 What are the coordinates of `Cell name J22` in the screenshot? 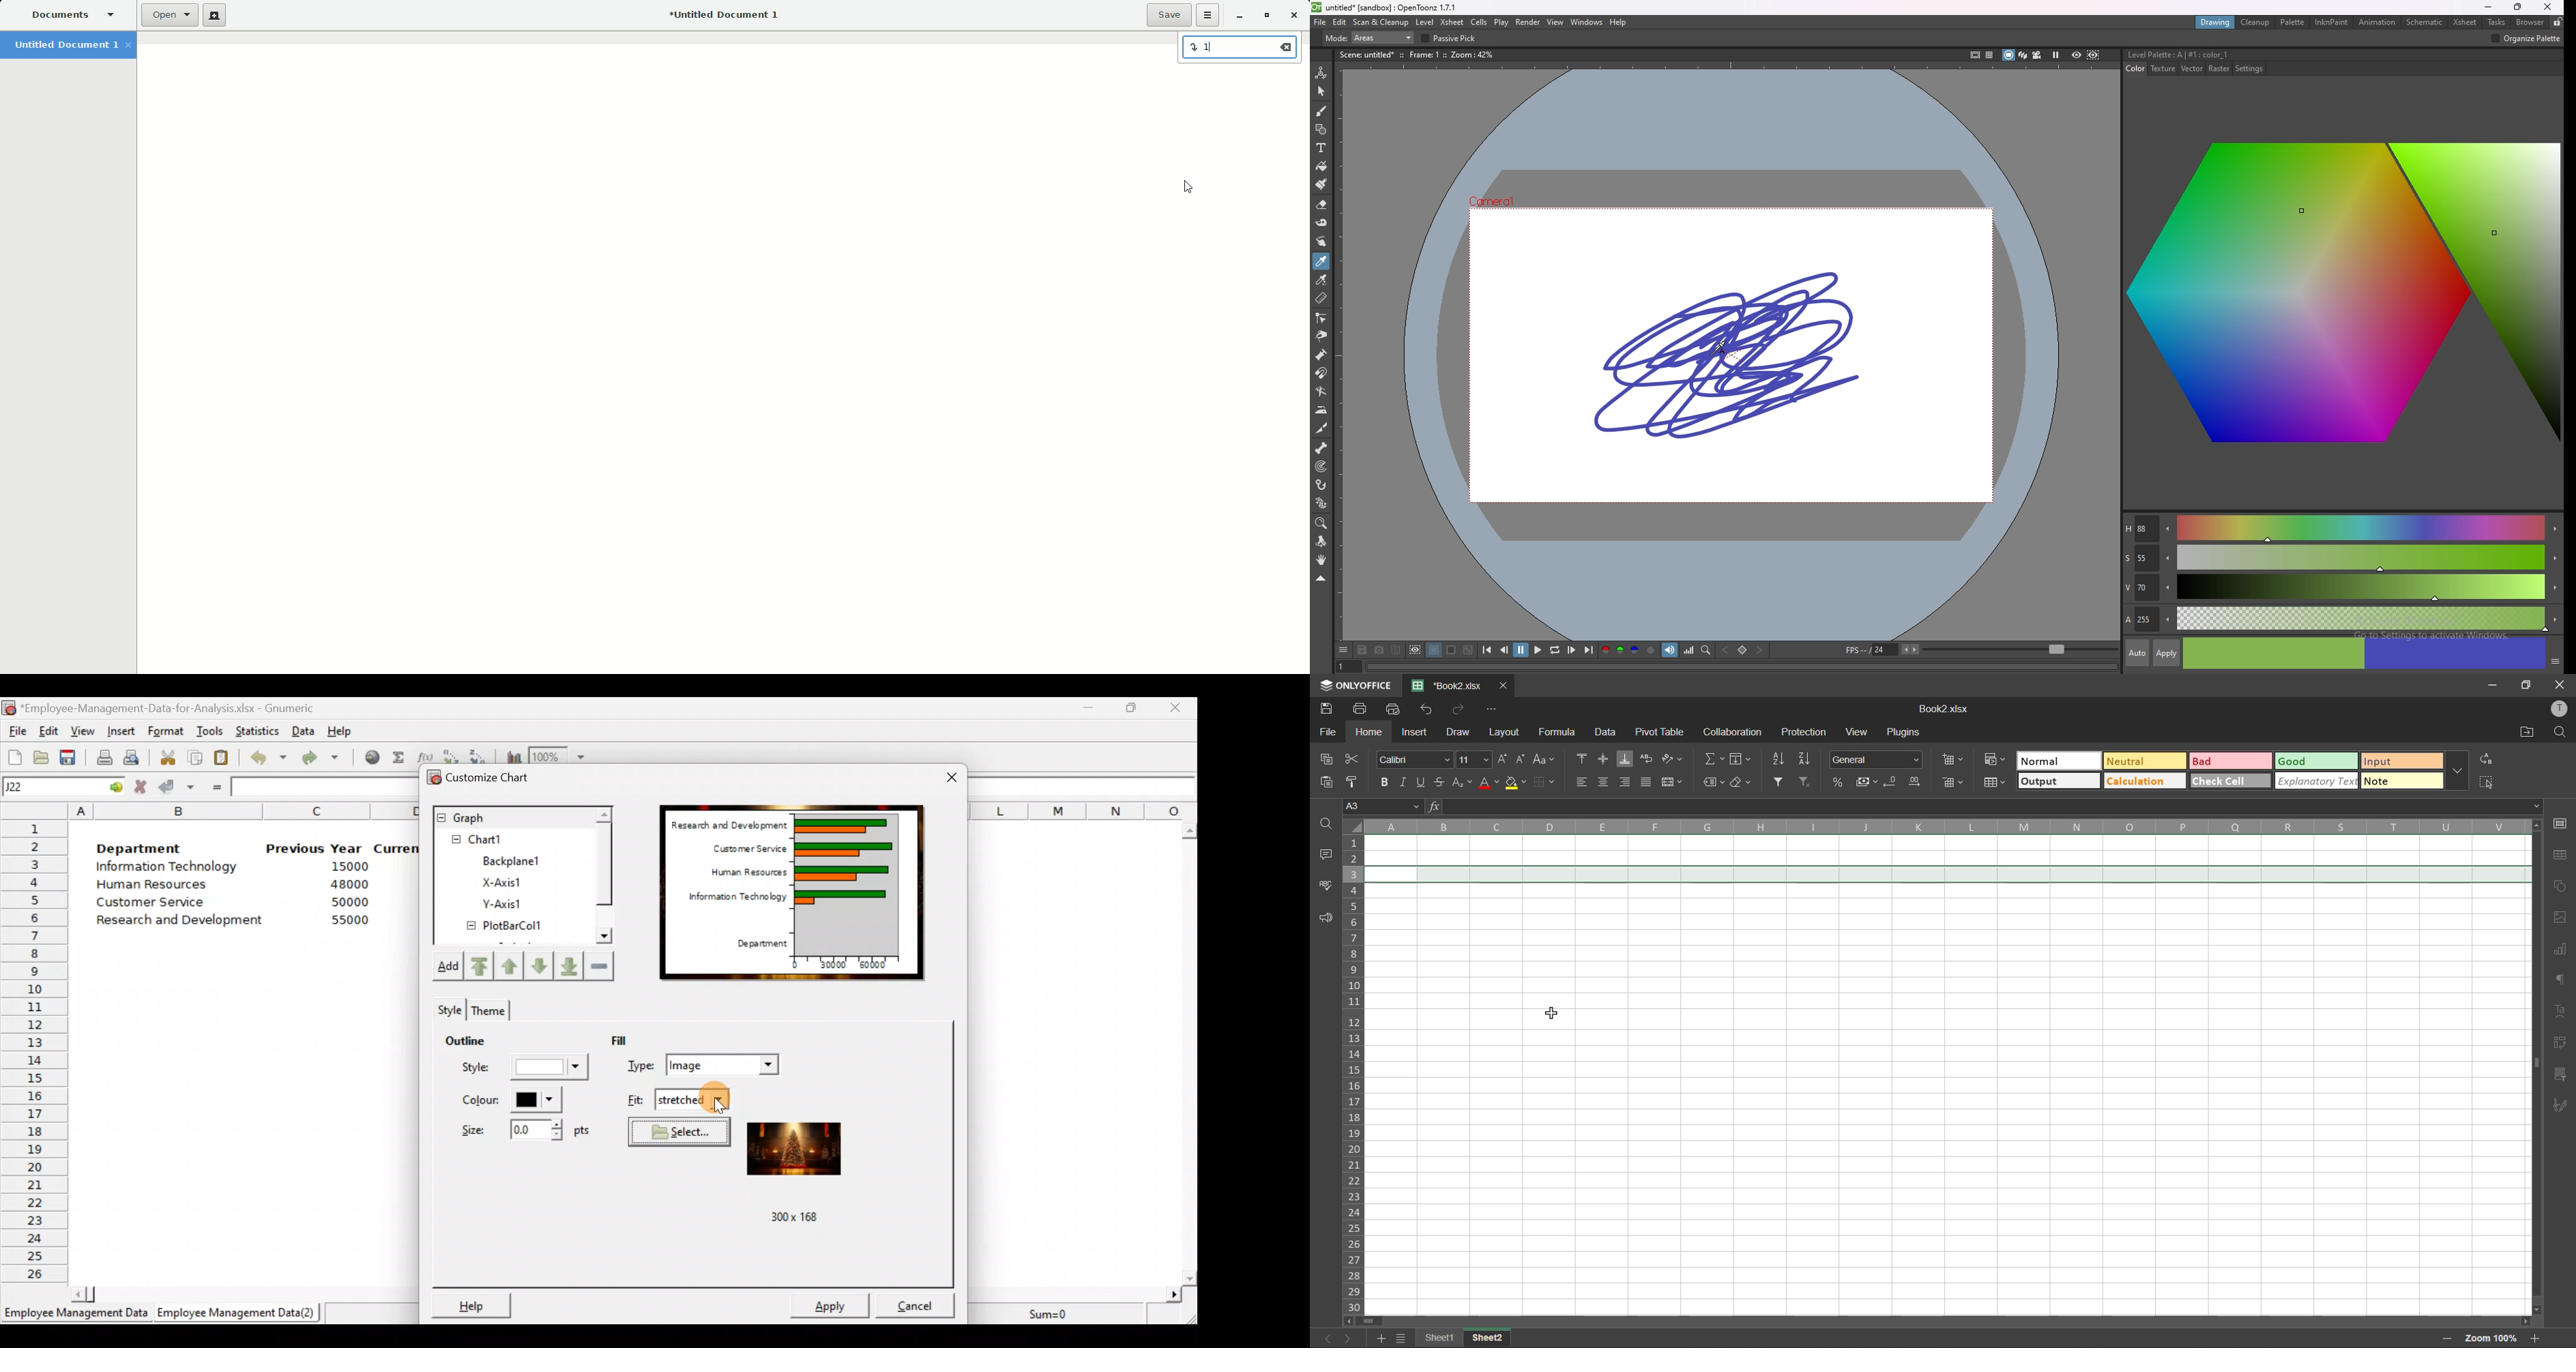 It's located at (47, 787).